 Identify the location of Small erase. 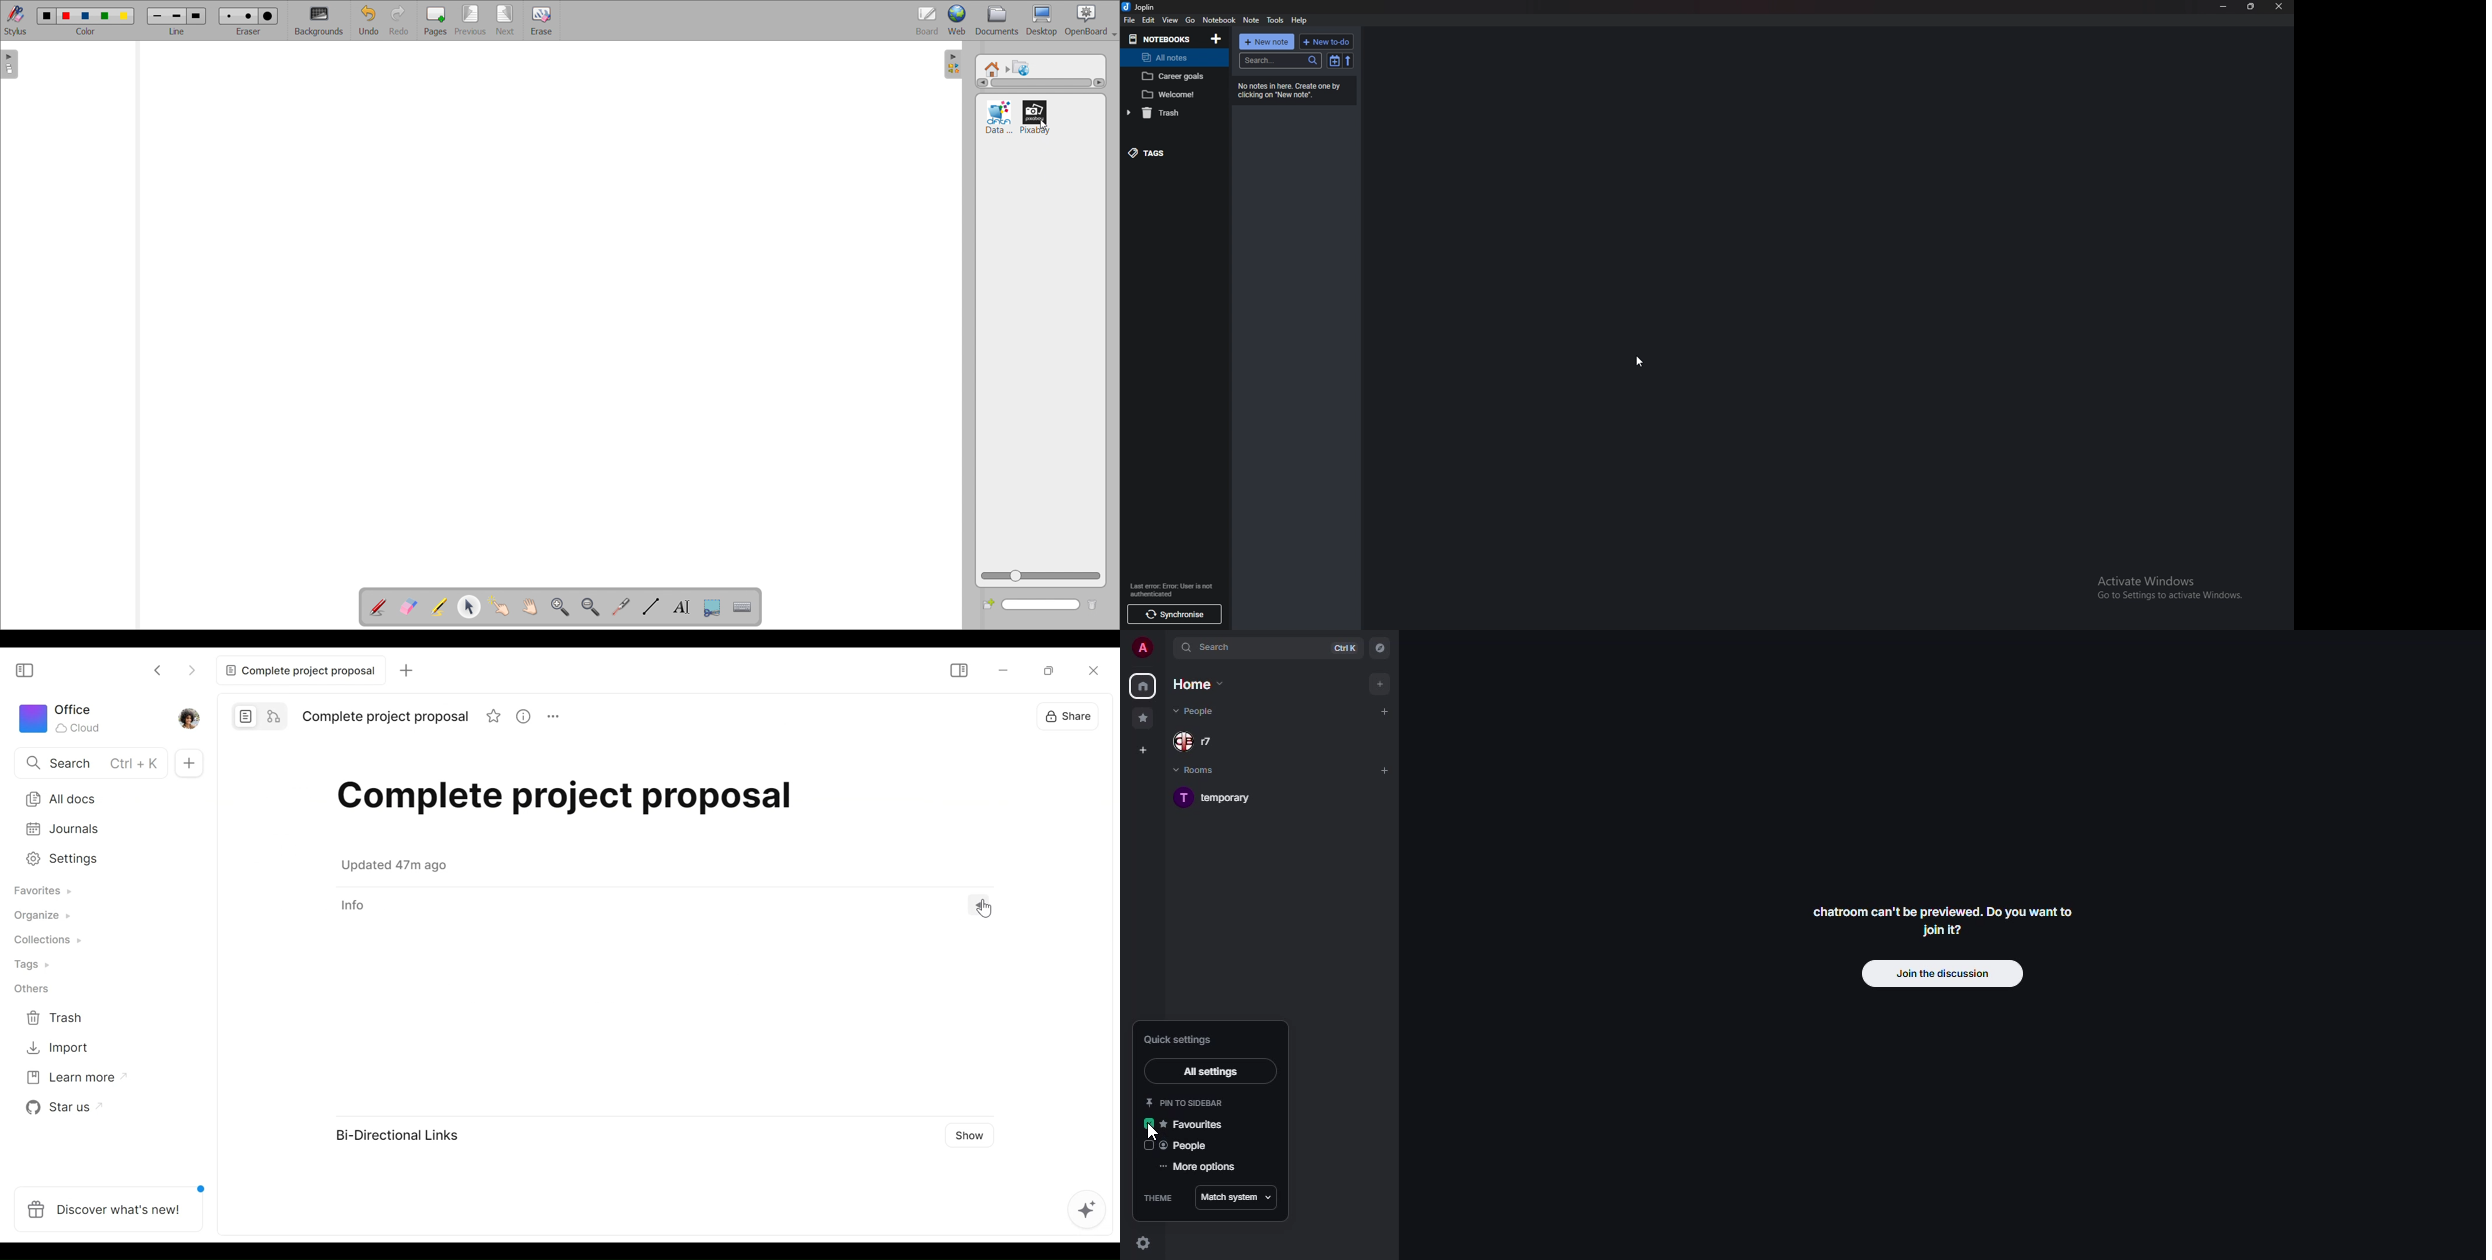
(227, 14).